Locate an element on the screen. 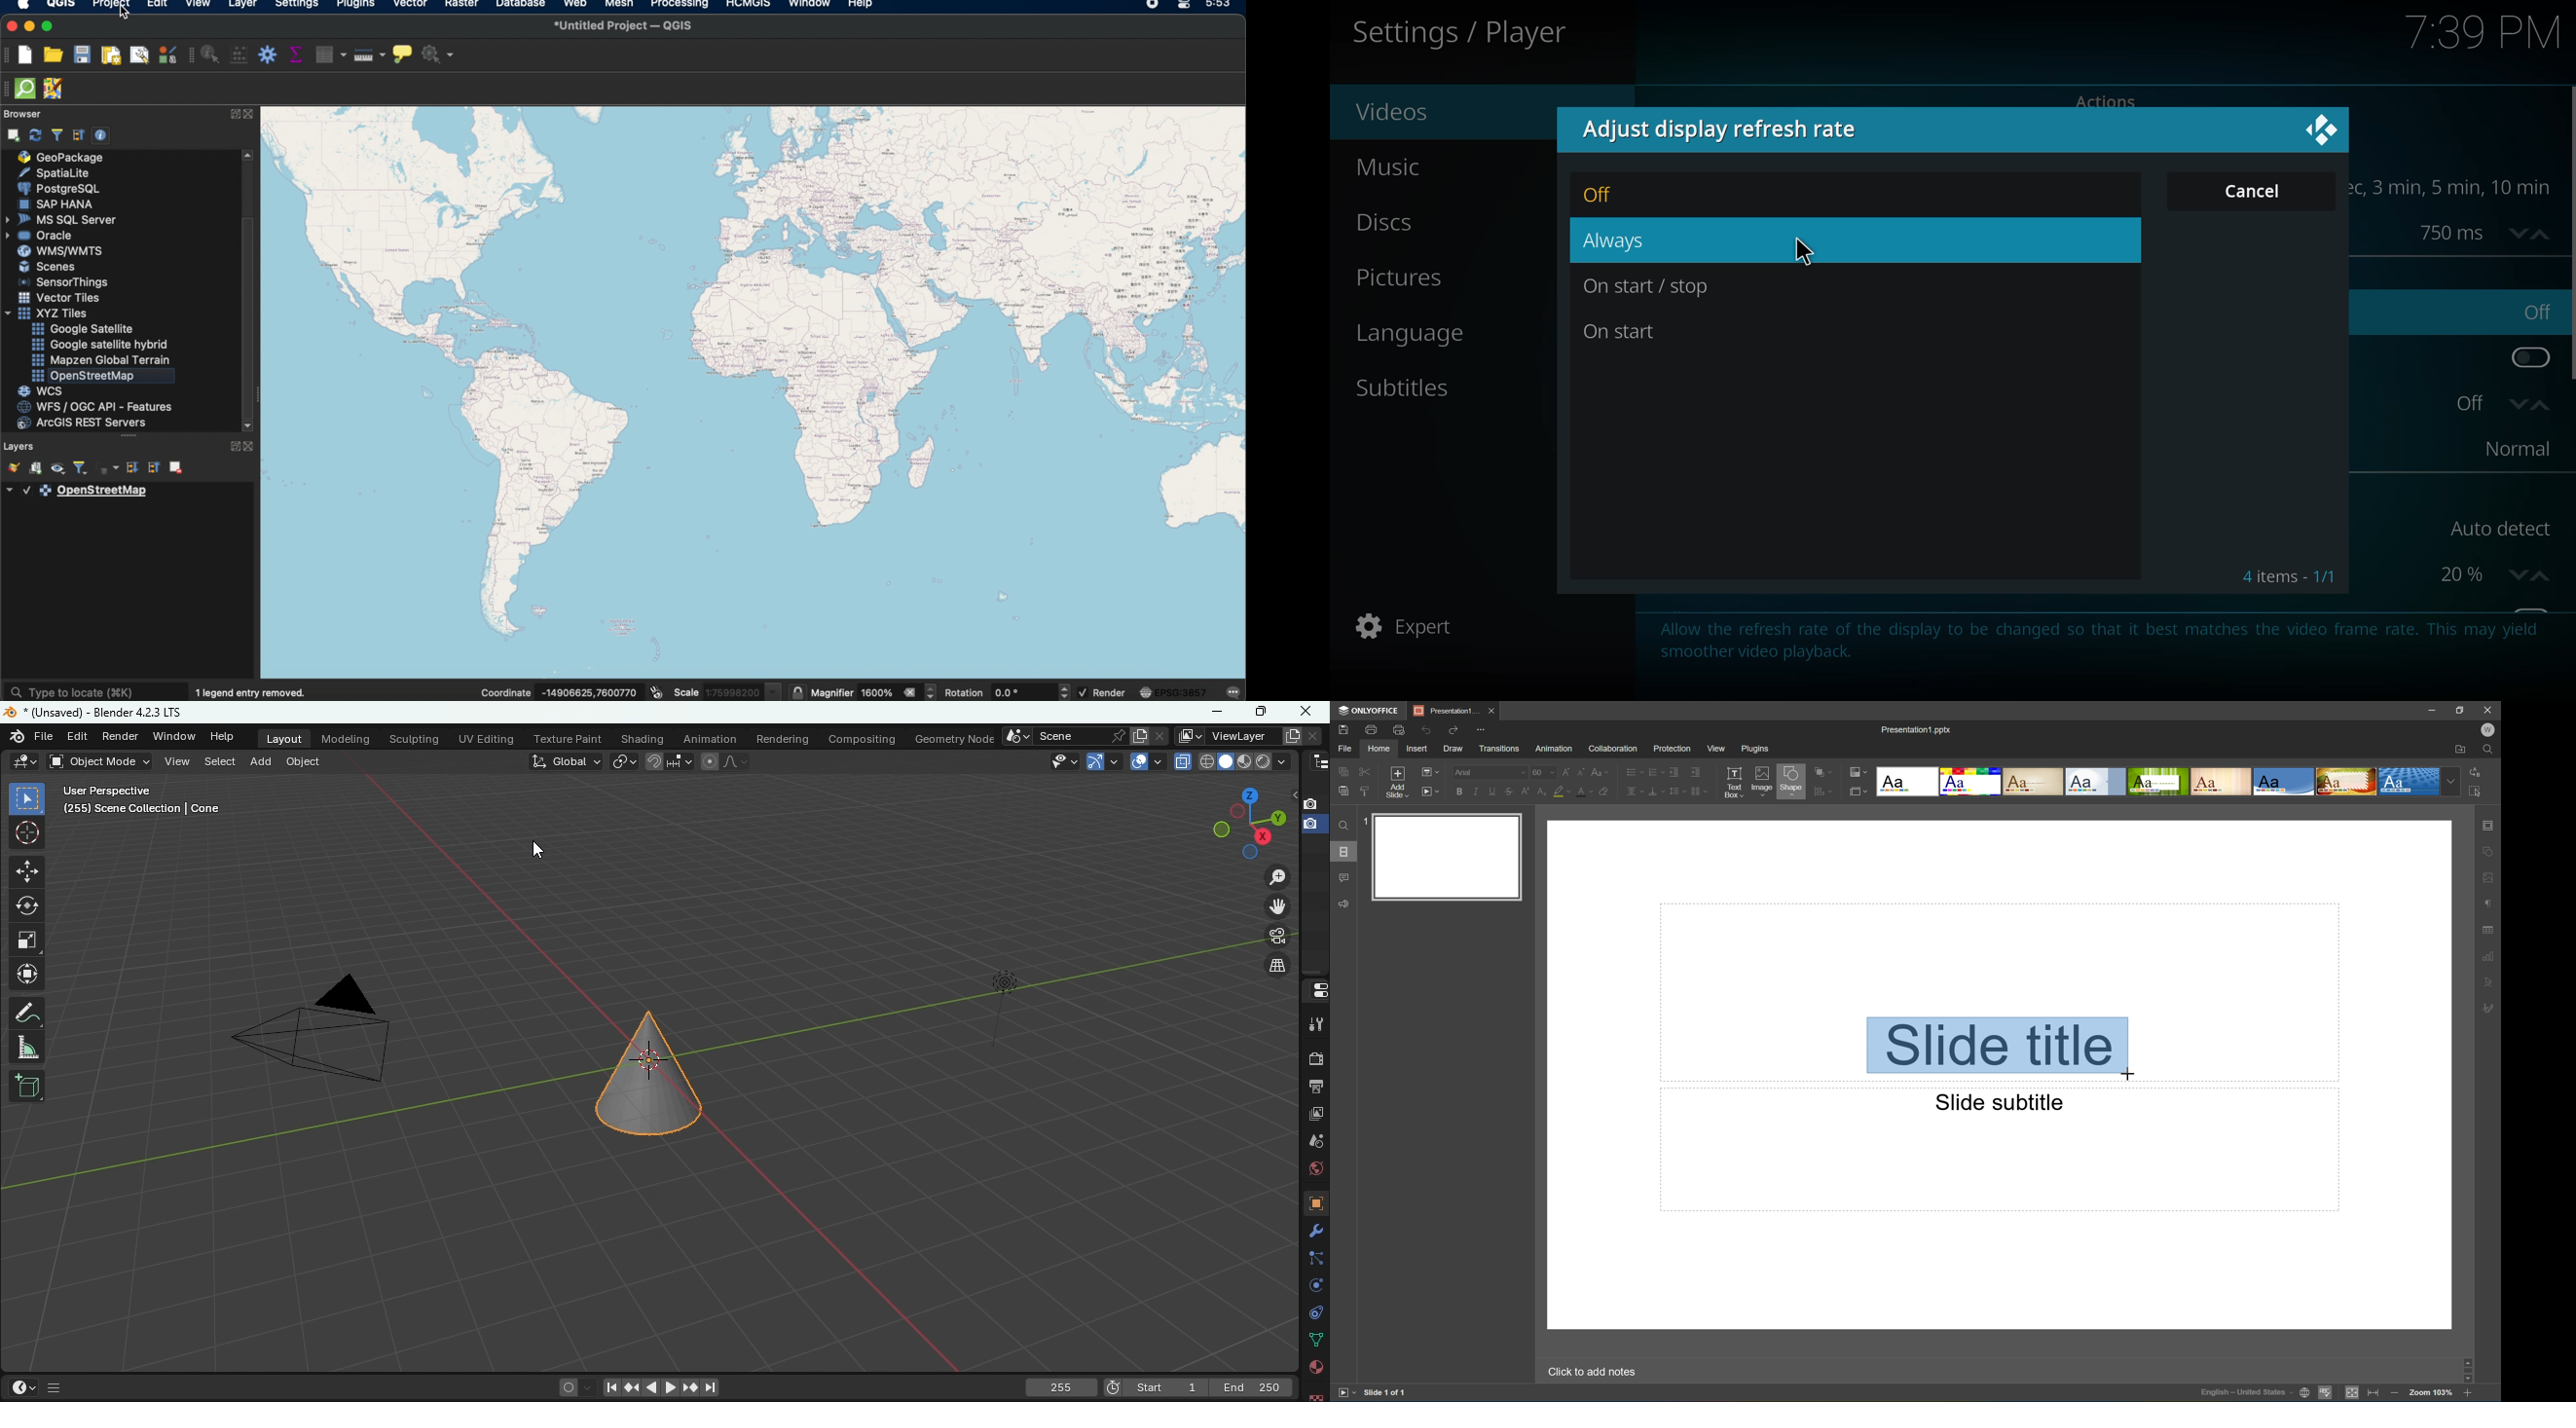 The width and height of the screenshot is (2576, 1428). edit is located at coordinates (158, 5).